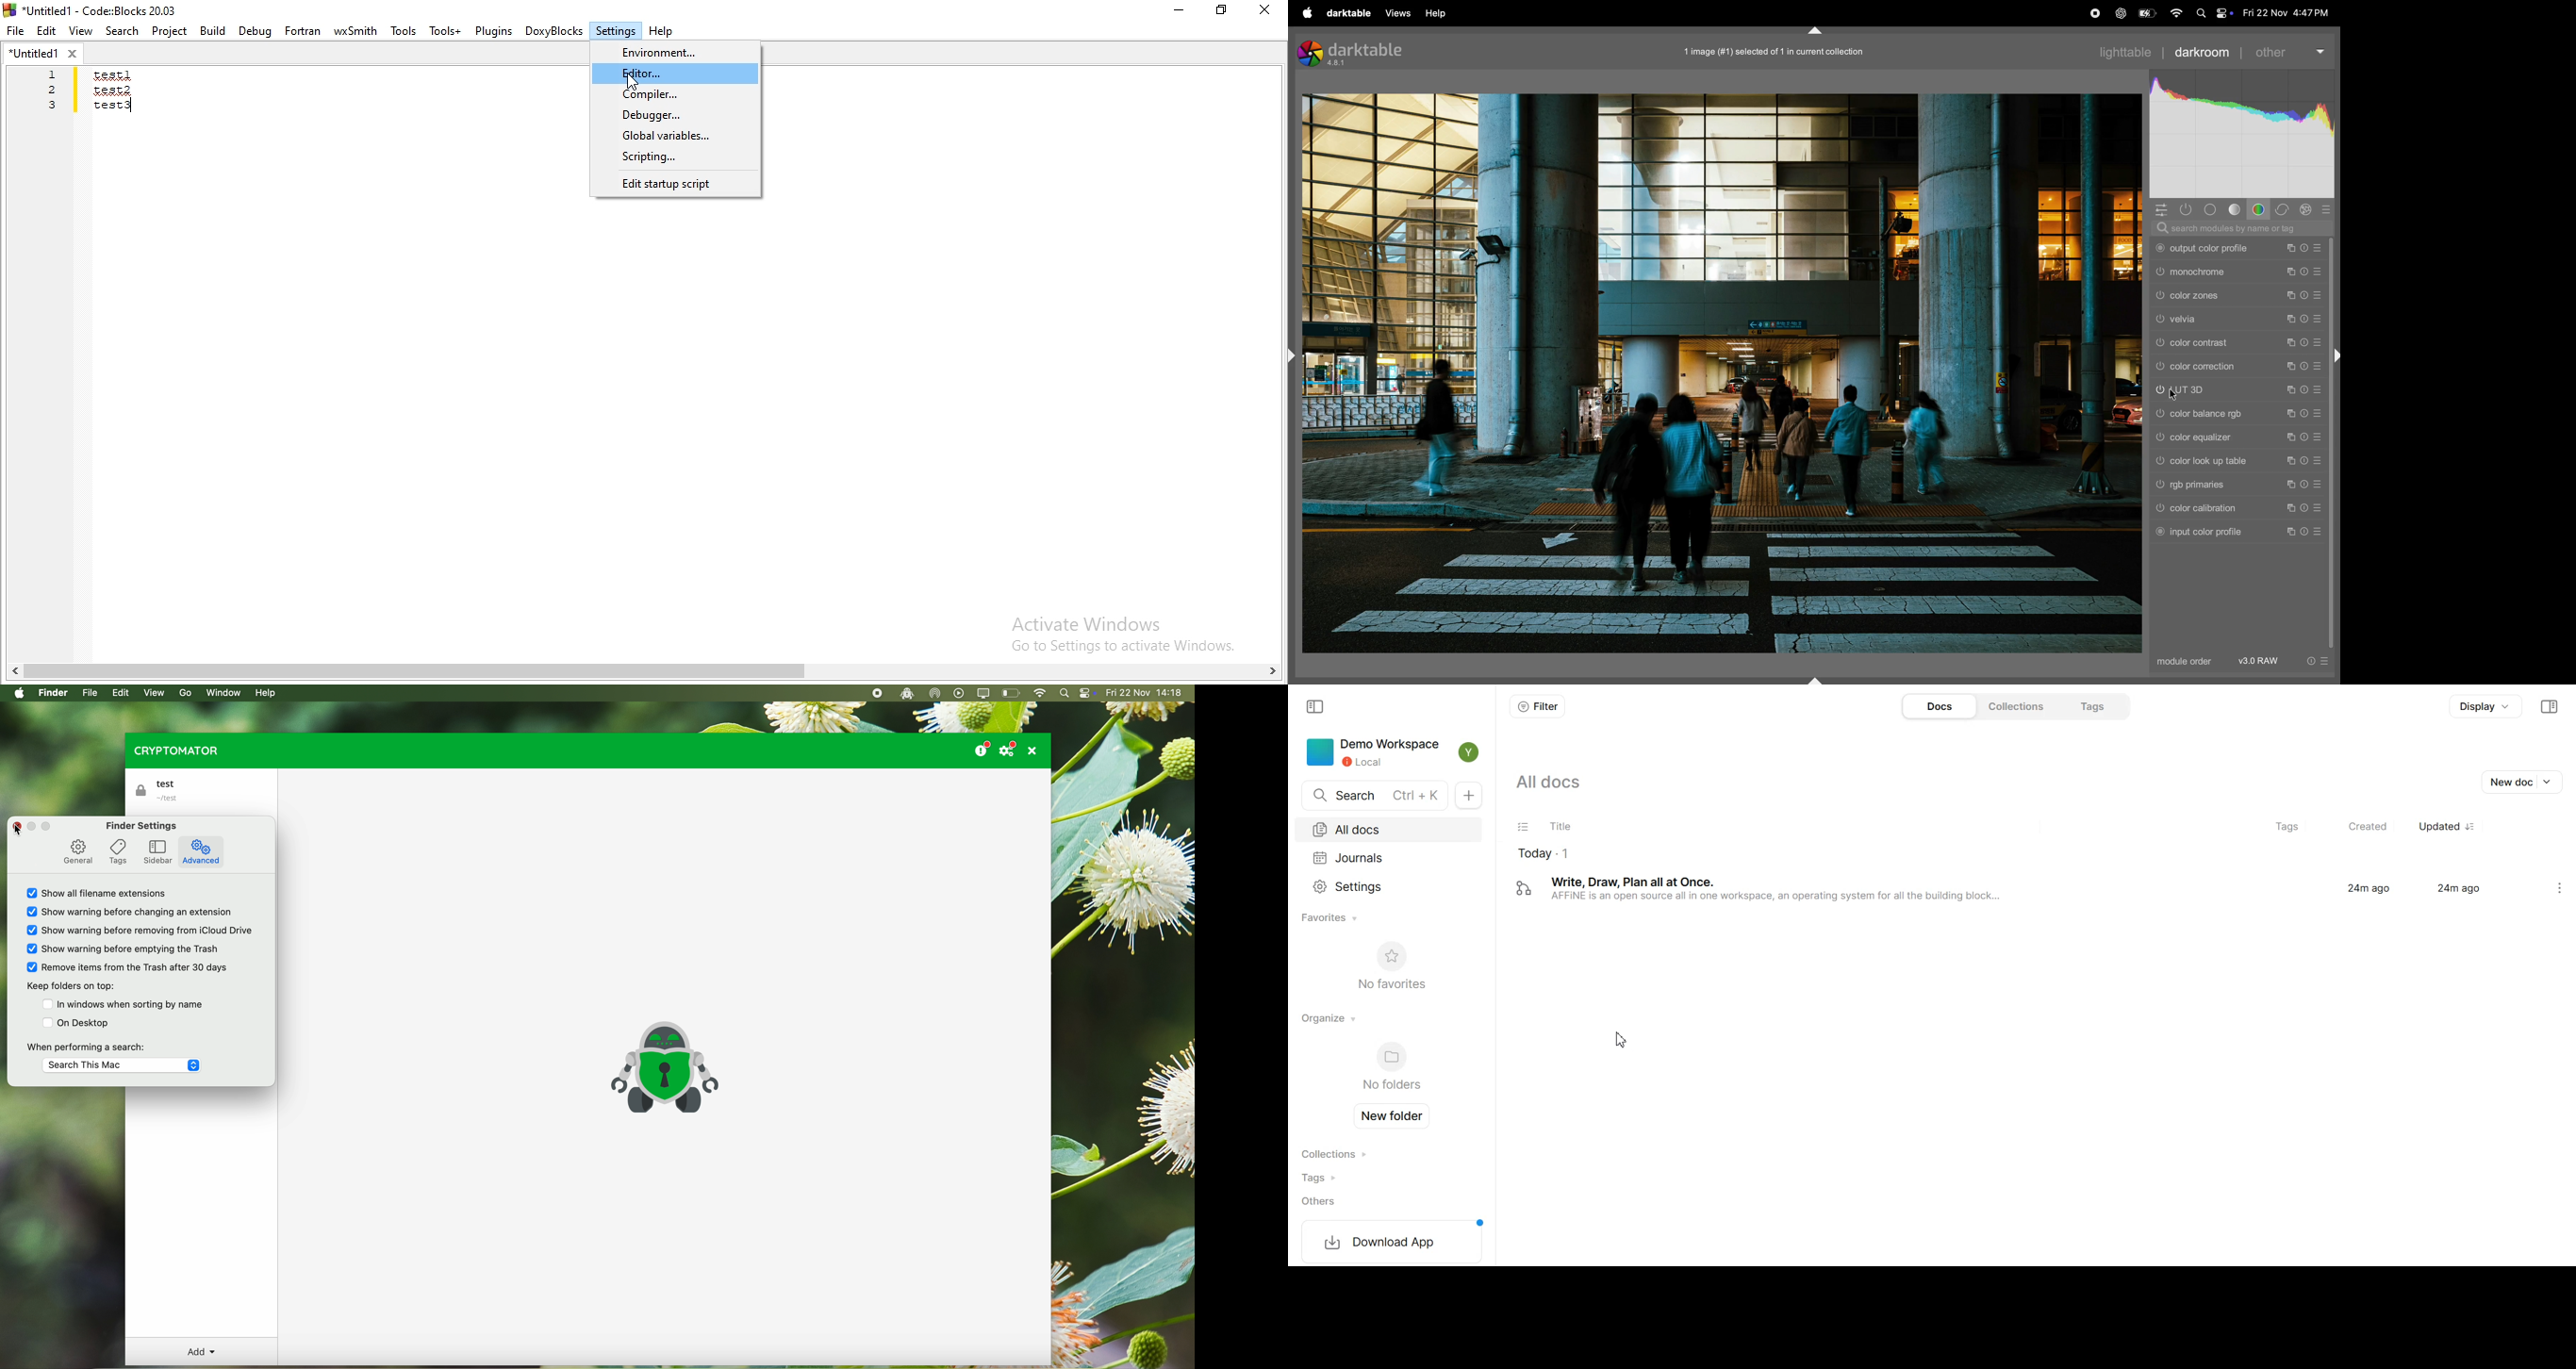  What do you see at coordinates (2292, 318) in the screenshot?
I see `multiple intance actions` at bounding box center [2292, 318].